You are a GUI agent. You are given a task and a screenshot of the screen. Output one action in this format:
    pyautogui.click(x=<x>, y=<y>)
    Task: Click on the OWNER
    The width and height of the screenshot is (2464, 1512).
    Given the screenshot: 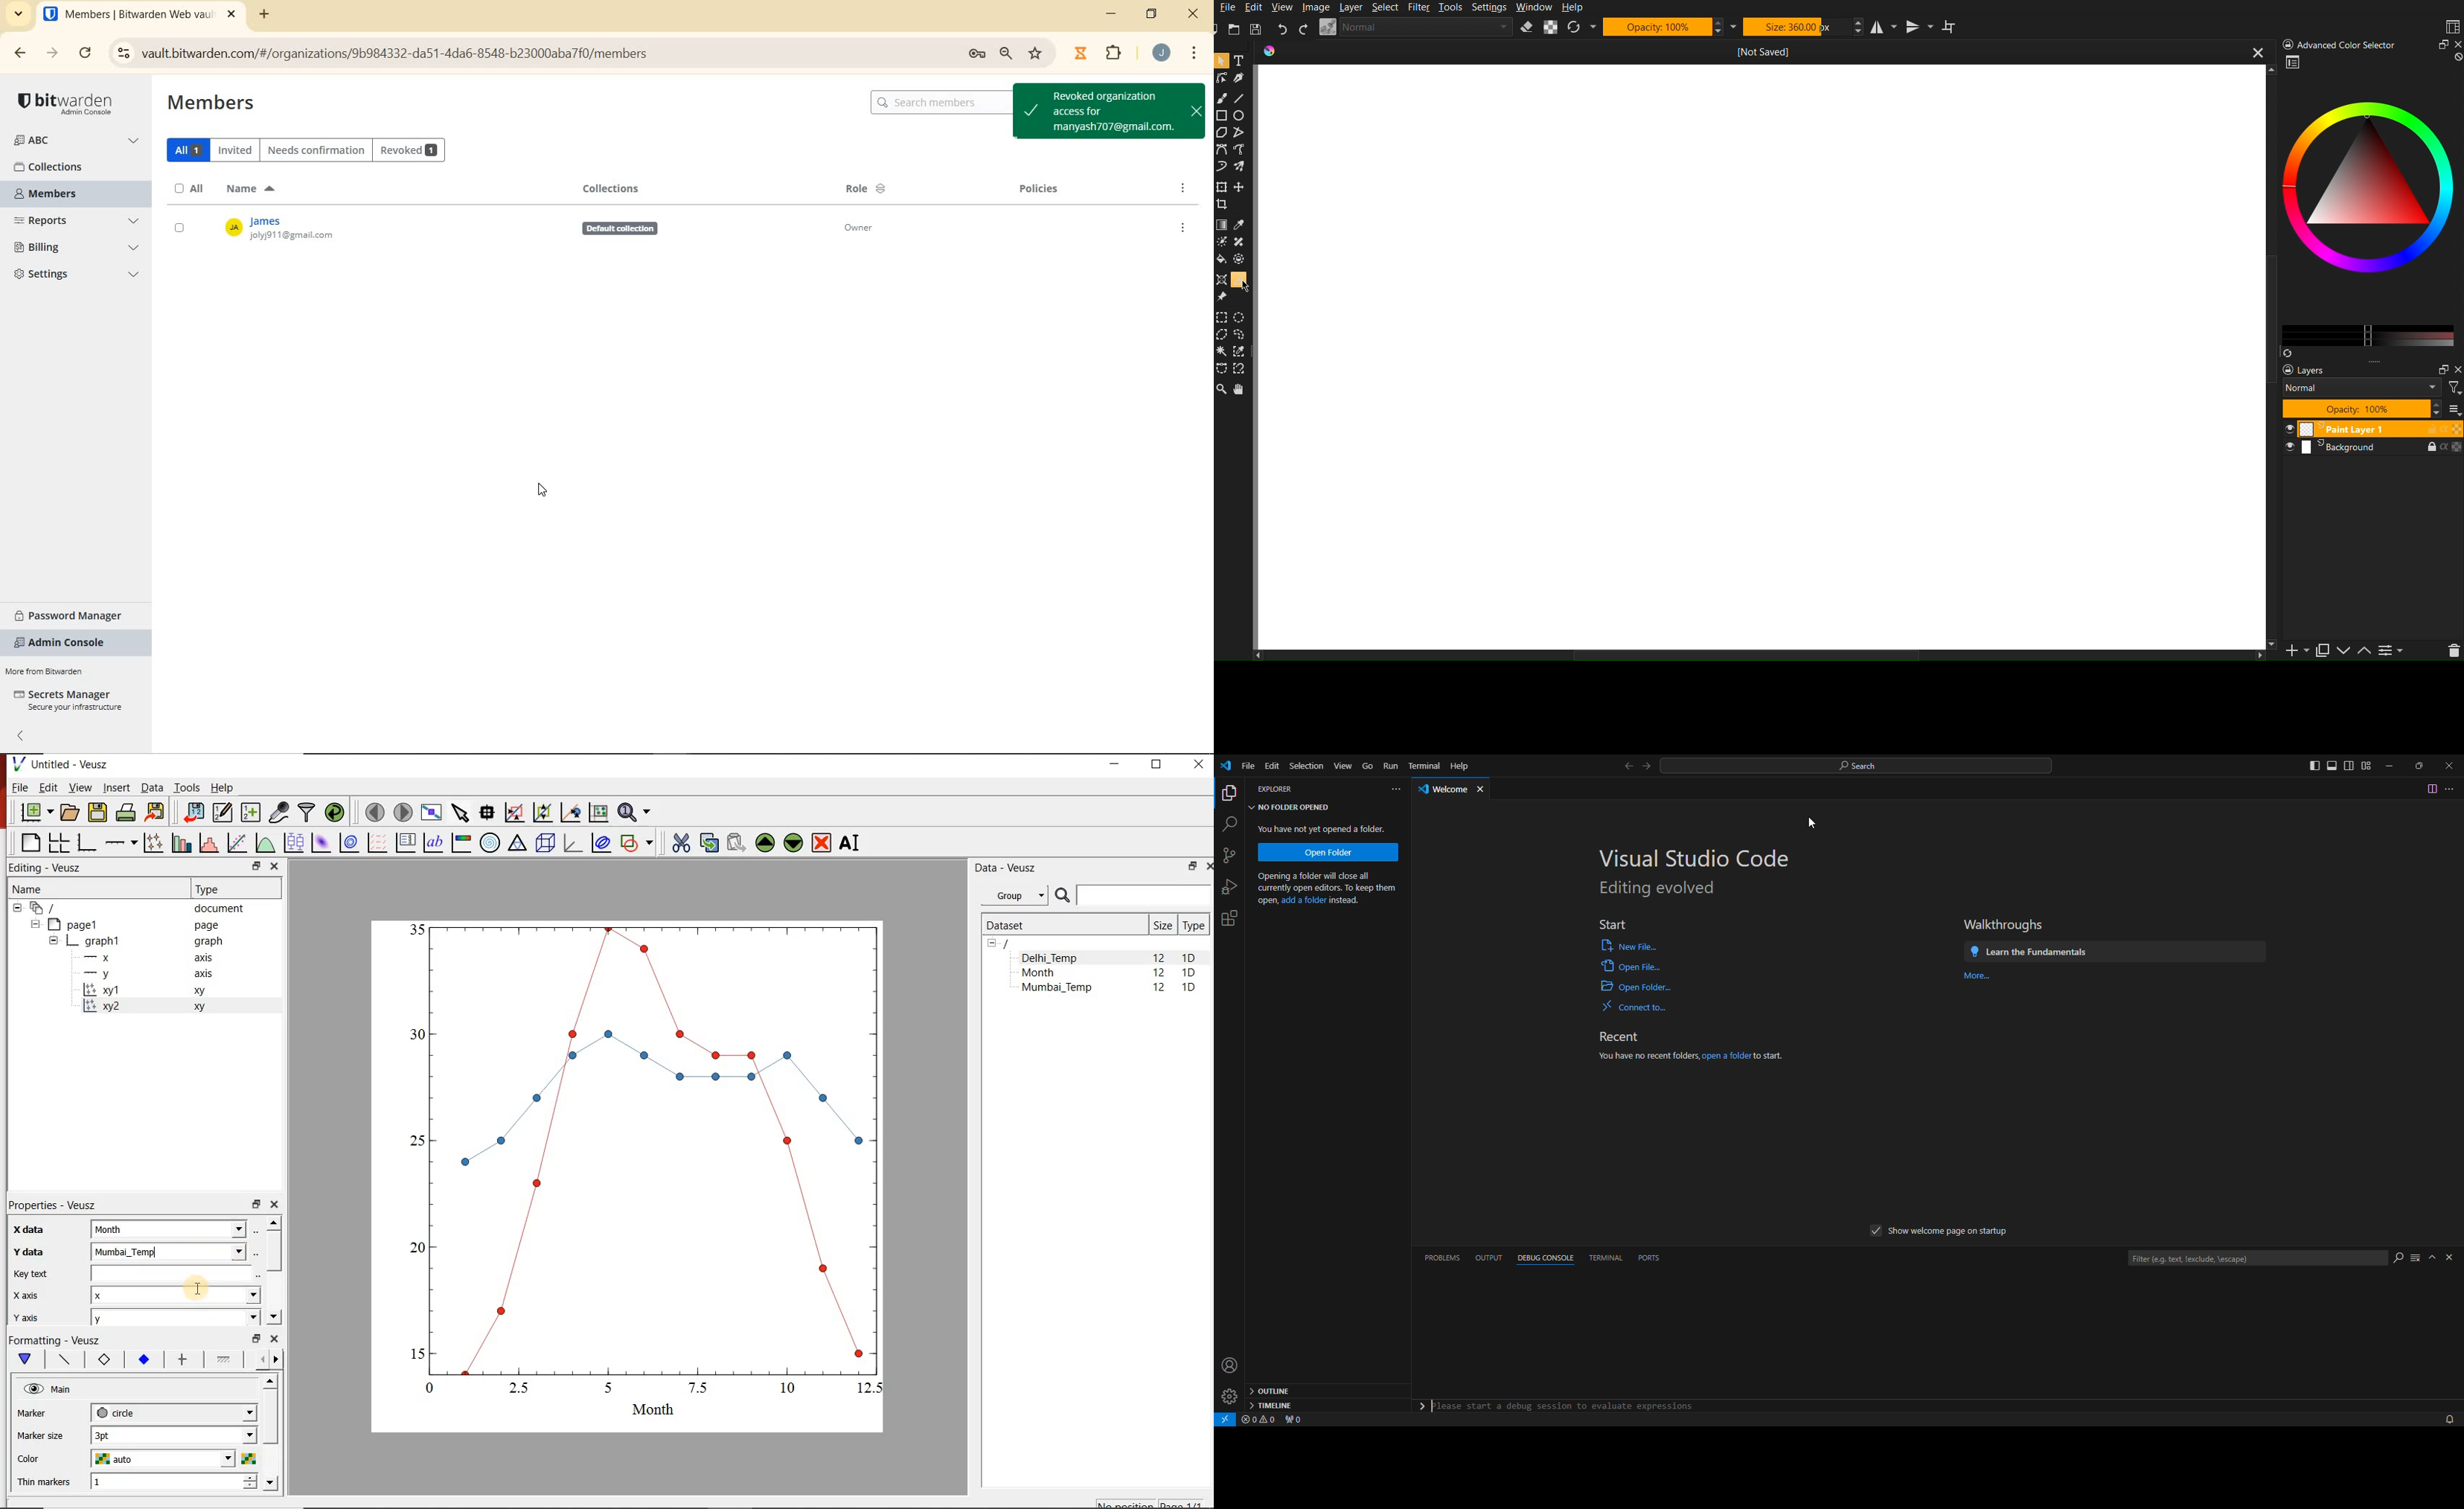 What is the action you would take?
    pyautogui.click(x=325, y=228)
    